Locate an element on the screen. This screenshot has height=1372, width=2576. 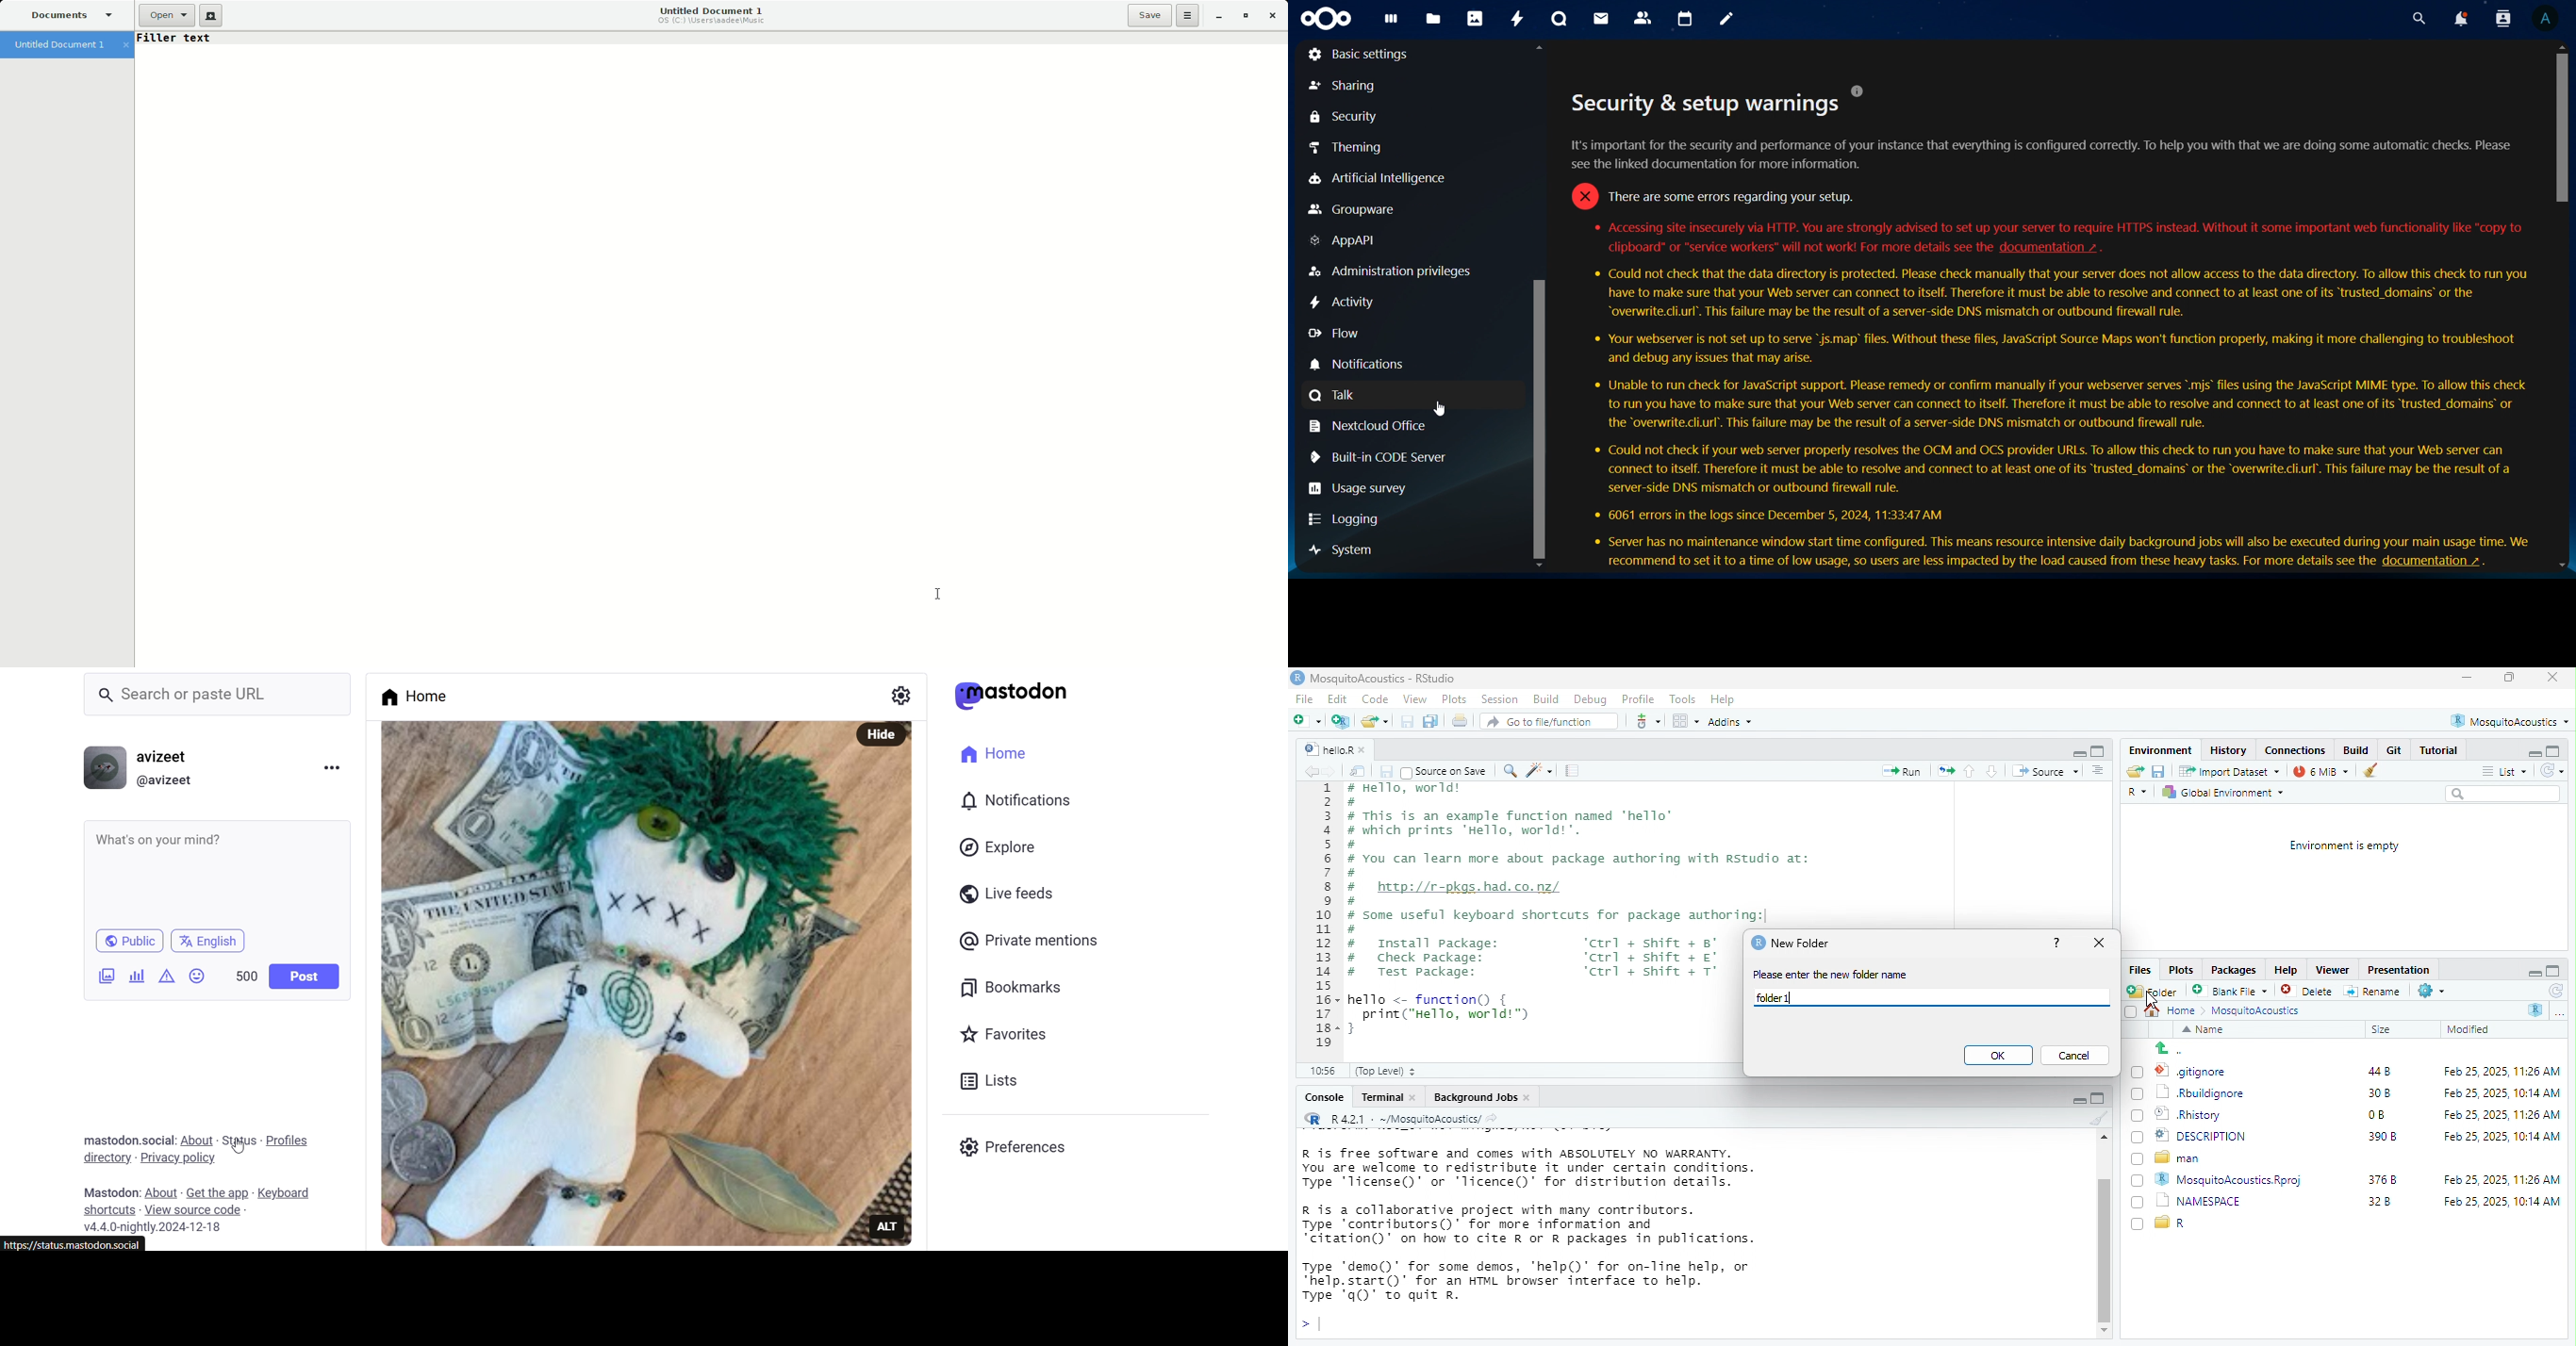
 MosquitoAcoustics.Rproj is located at coordinates (2236, 1179).